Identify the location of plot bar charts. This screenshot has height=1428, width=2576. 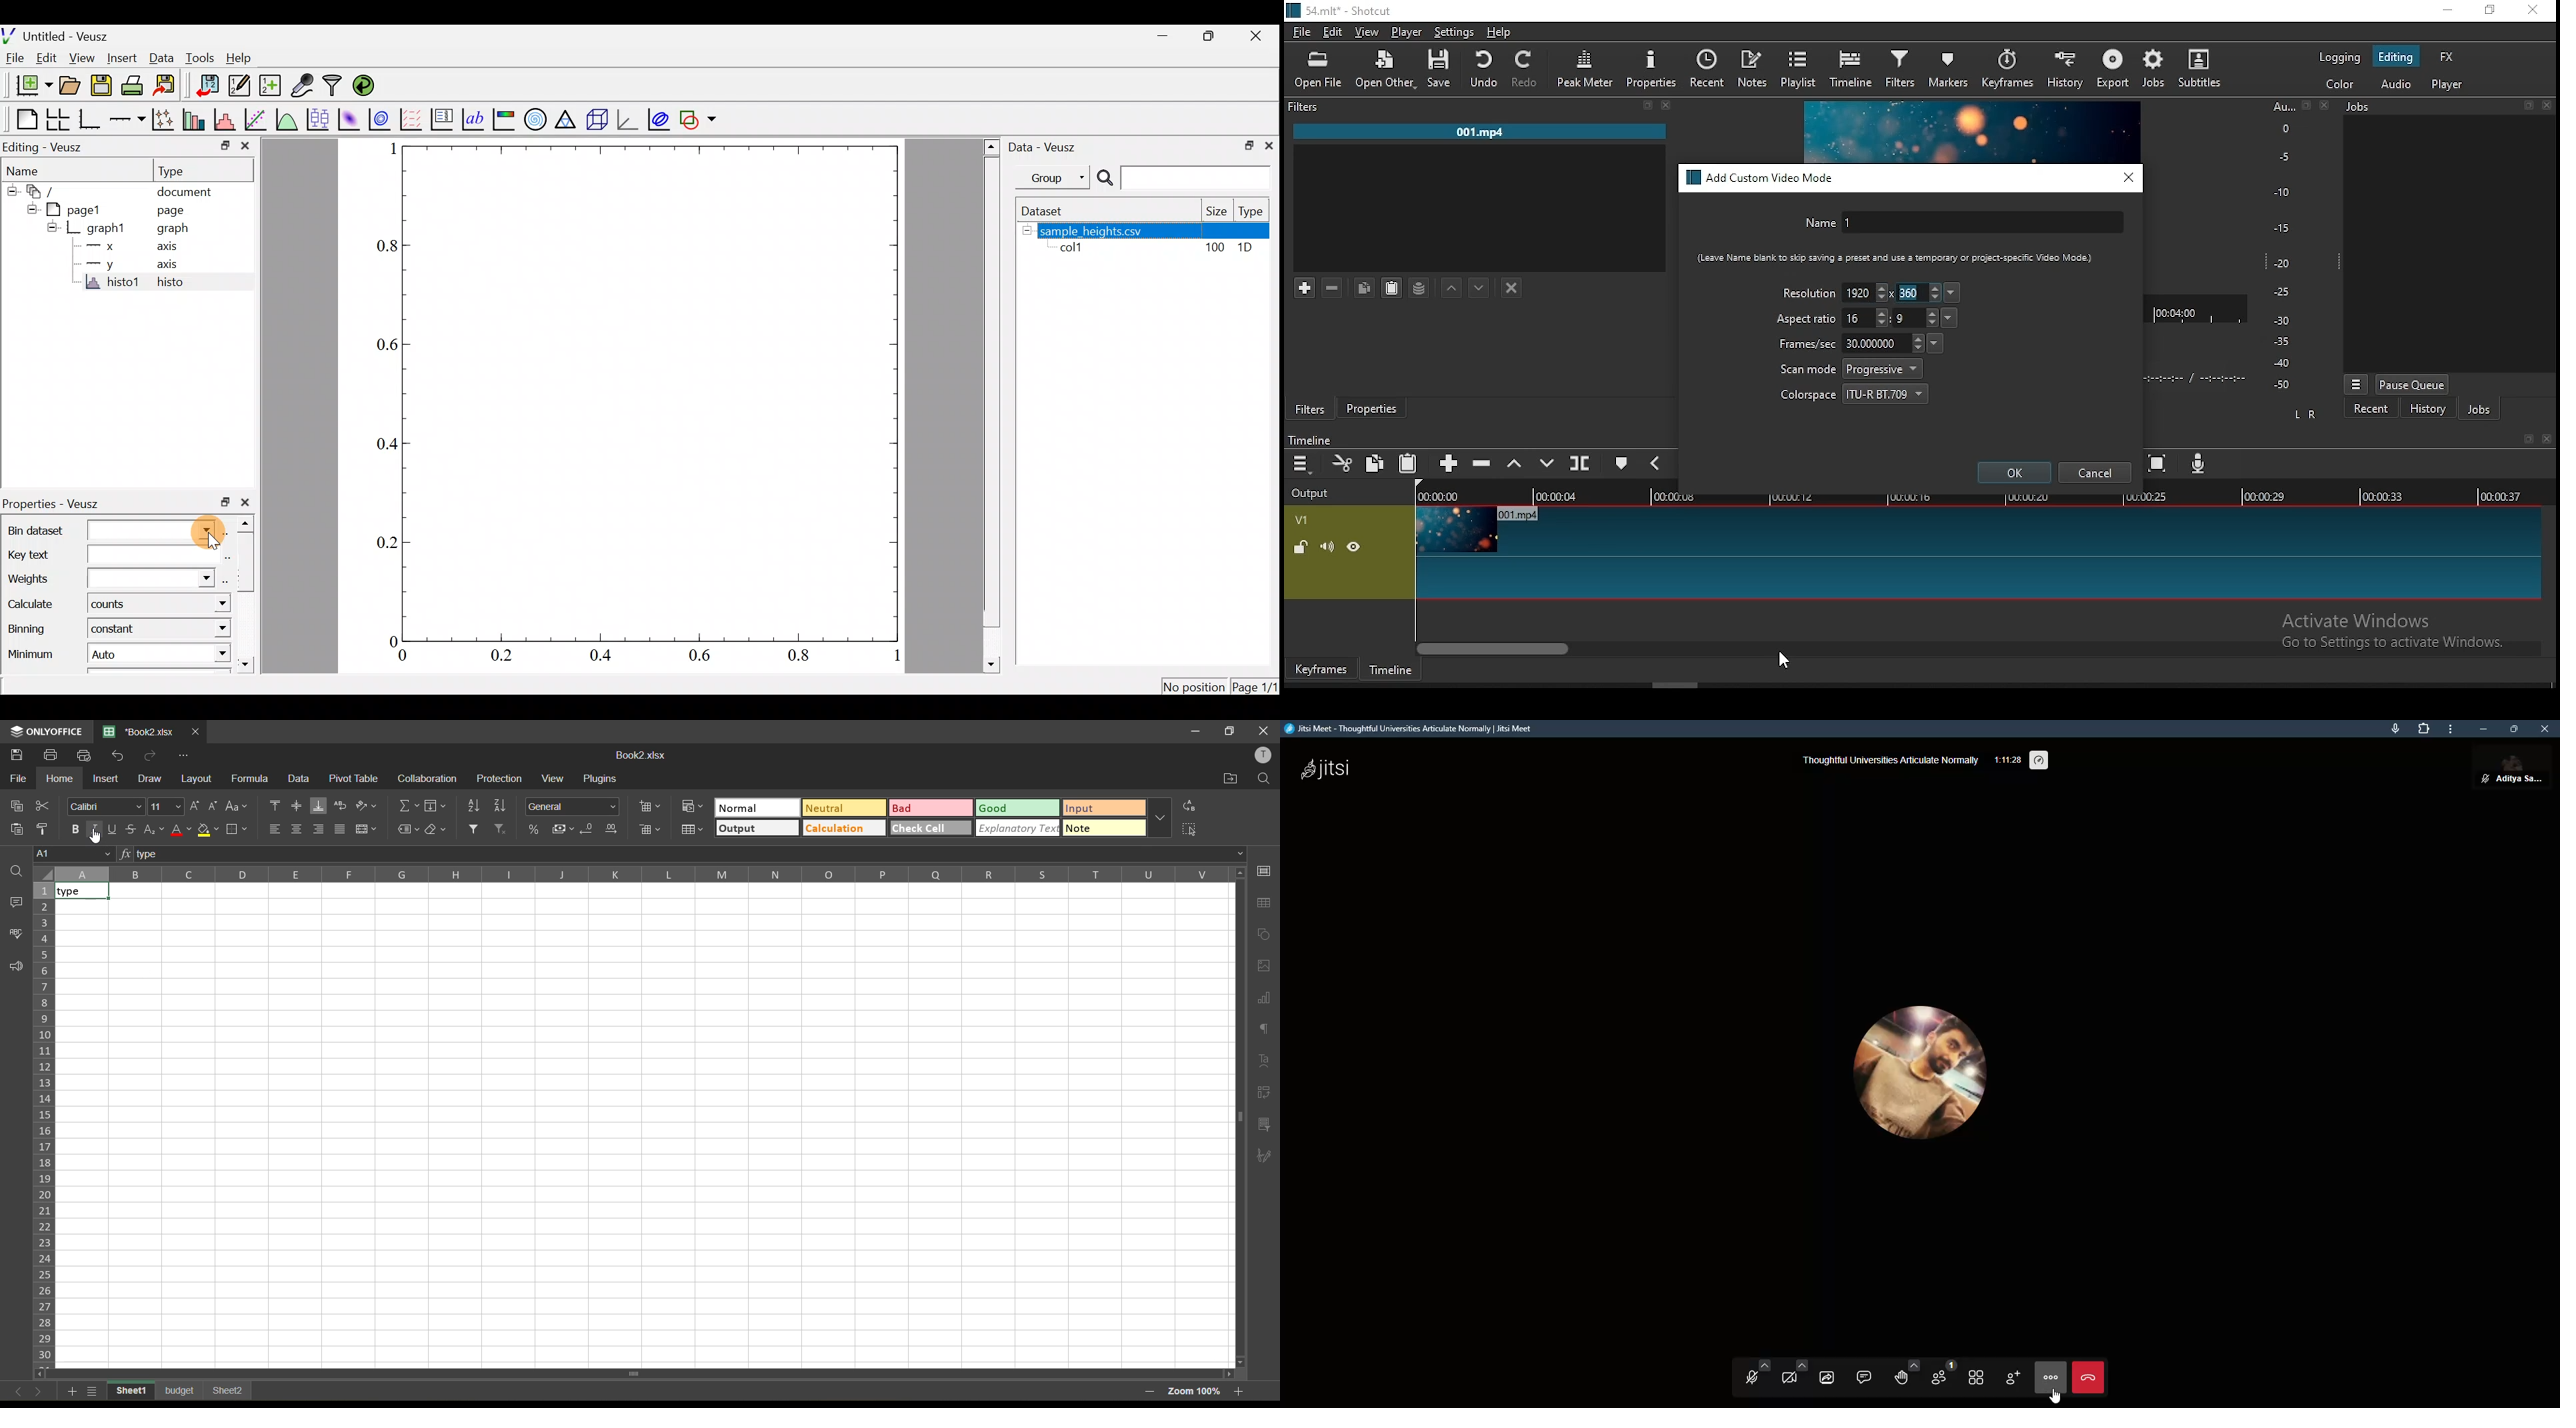
(195, 120).